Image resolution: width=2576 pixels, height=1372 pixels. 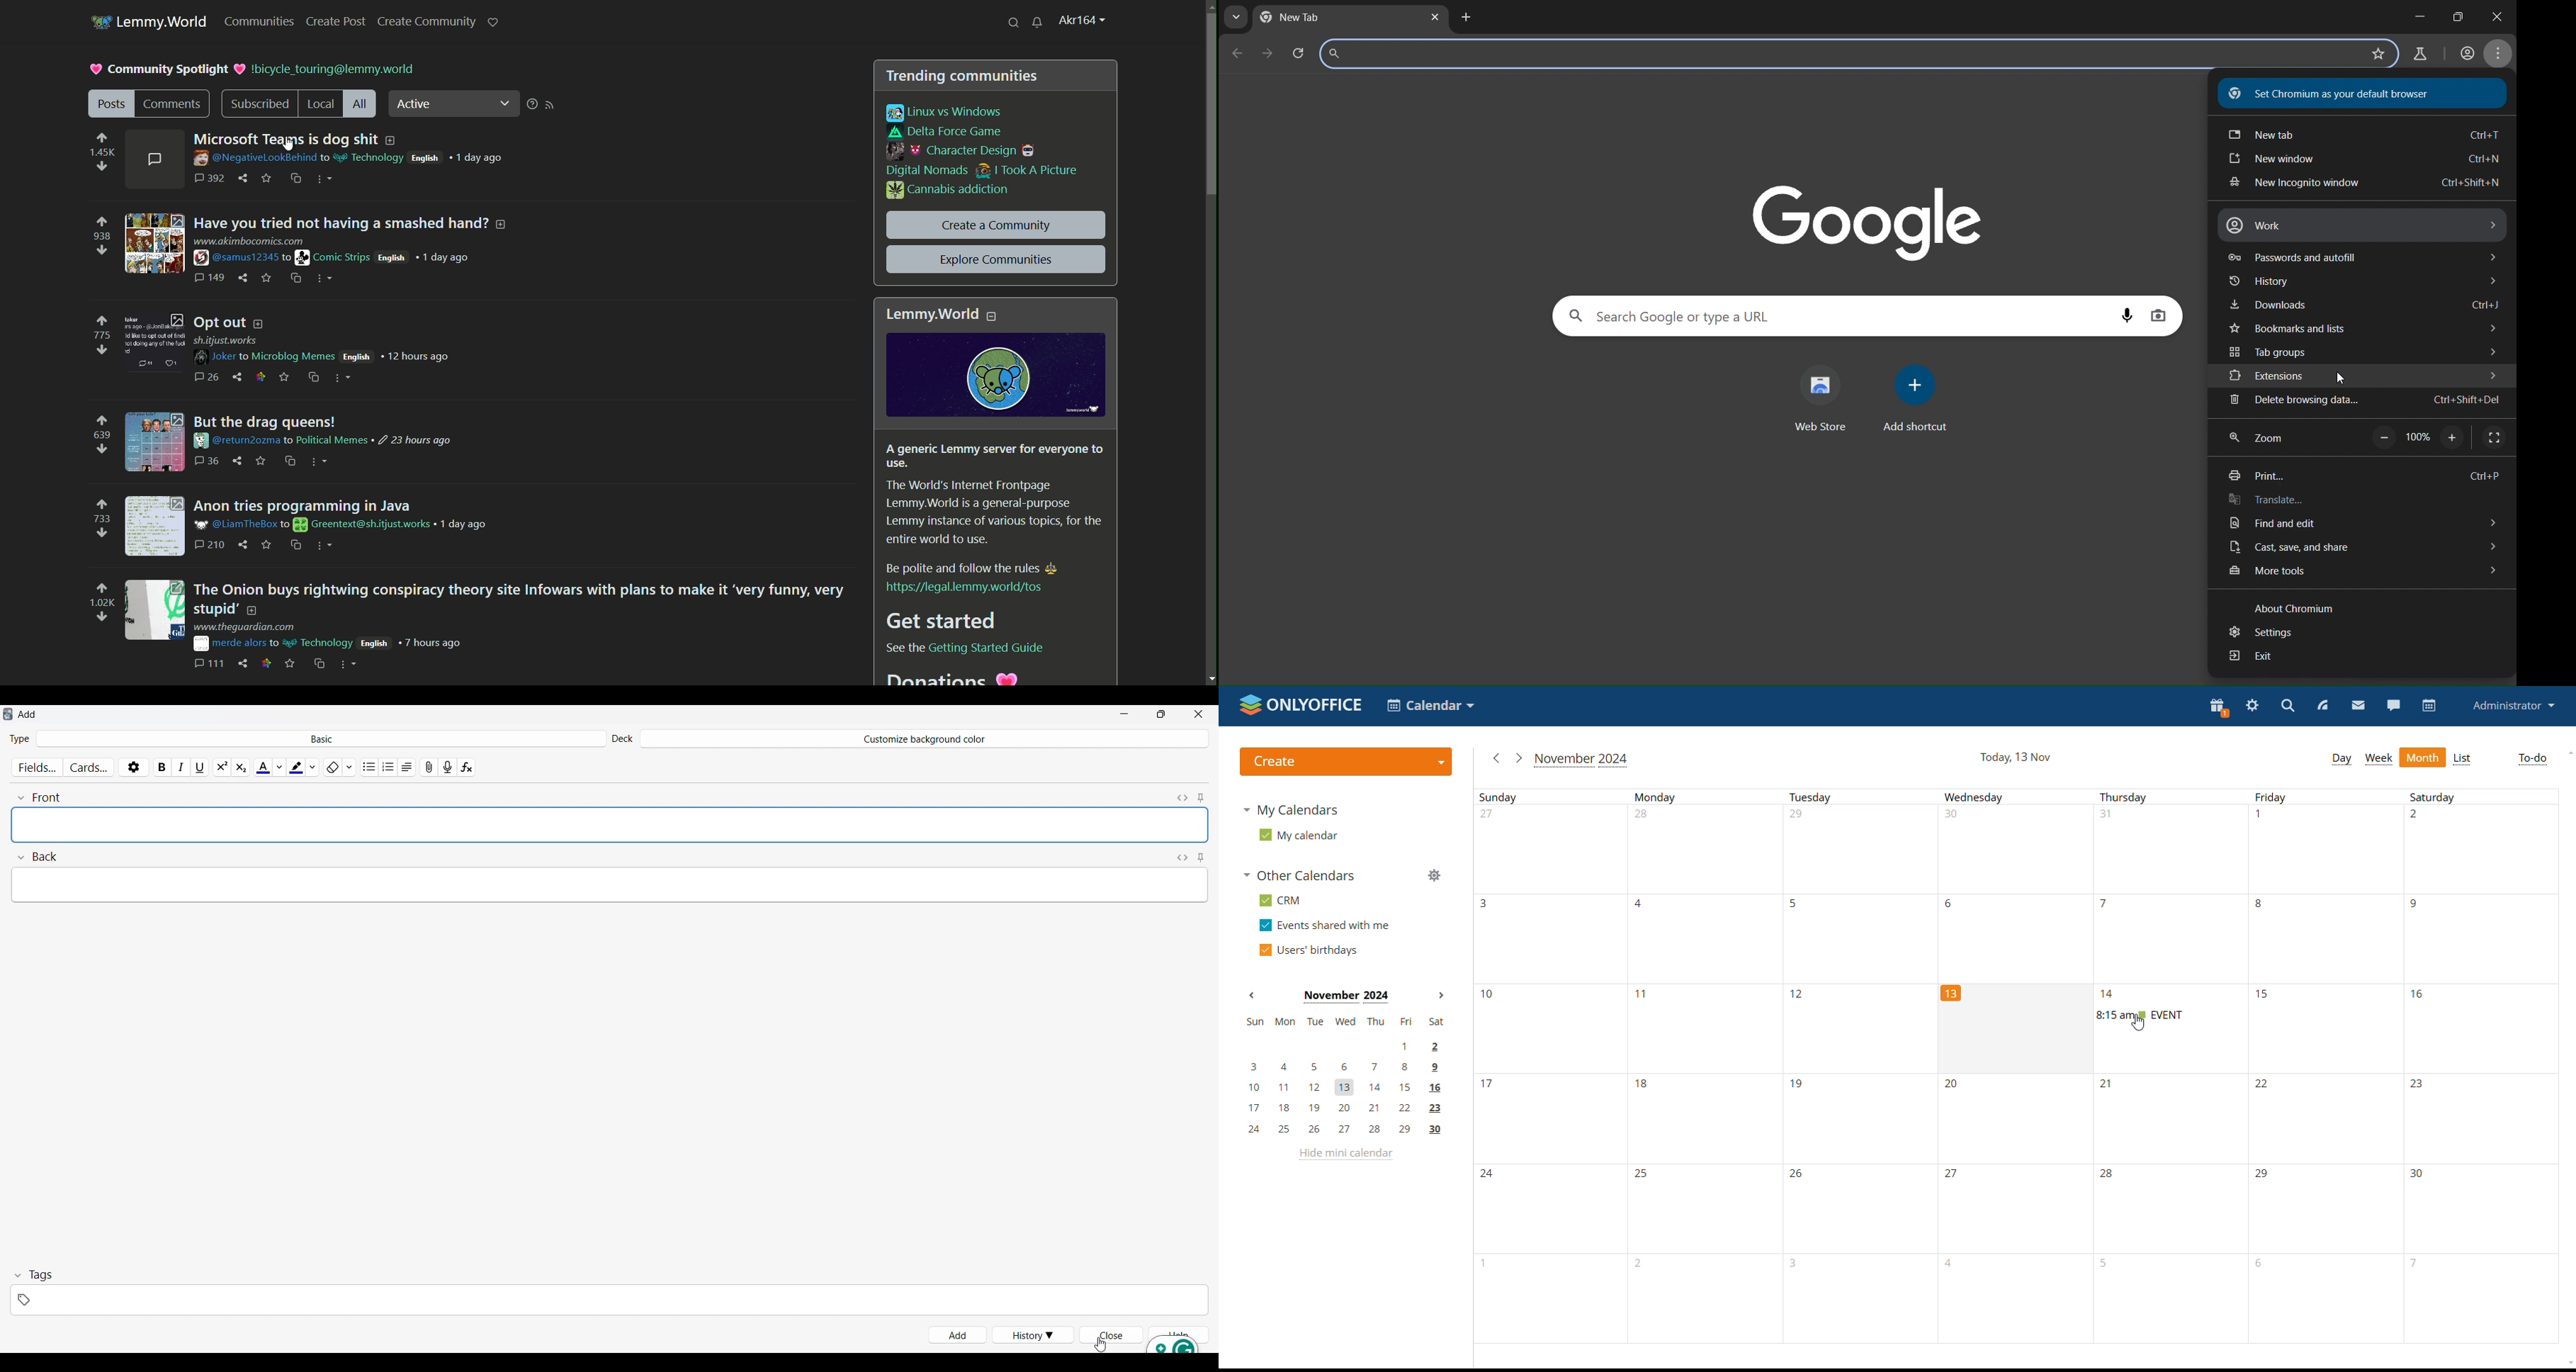 I want to click on title, so click(x=940, y=314).